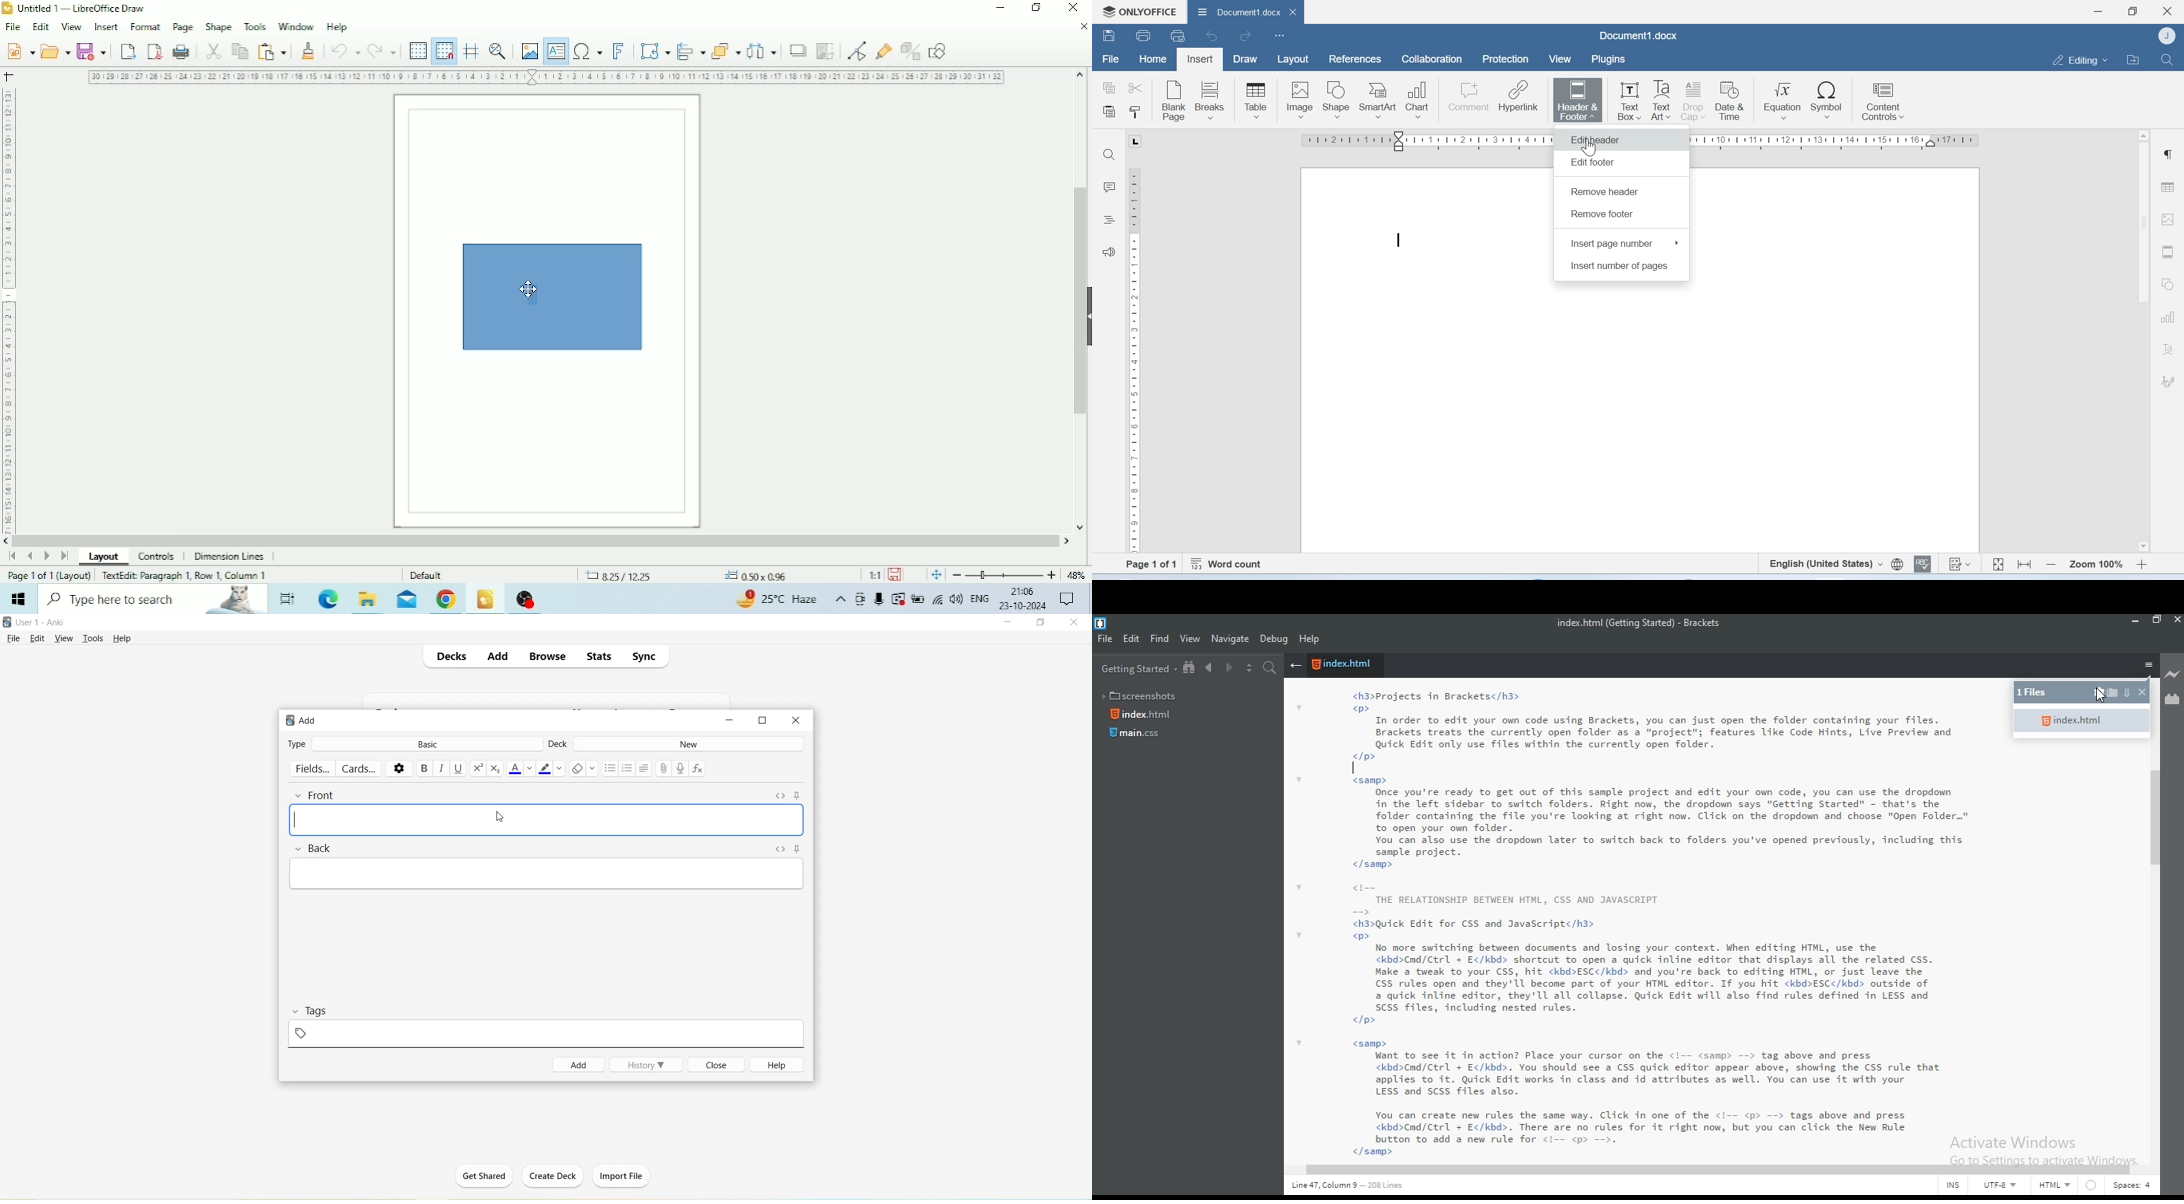 Image resolution: width=2184 pixels, height=1204 pixels. Describe the element at coordinates (42, 622) in the screenshot. I see `User 1 - Anki` at that location.